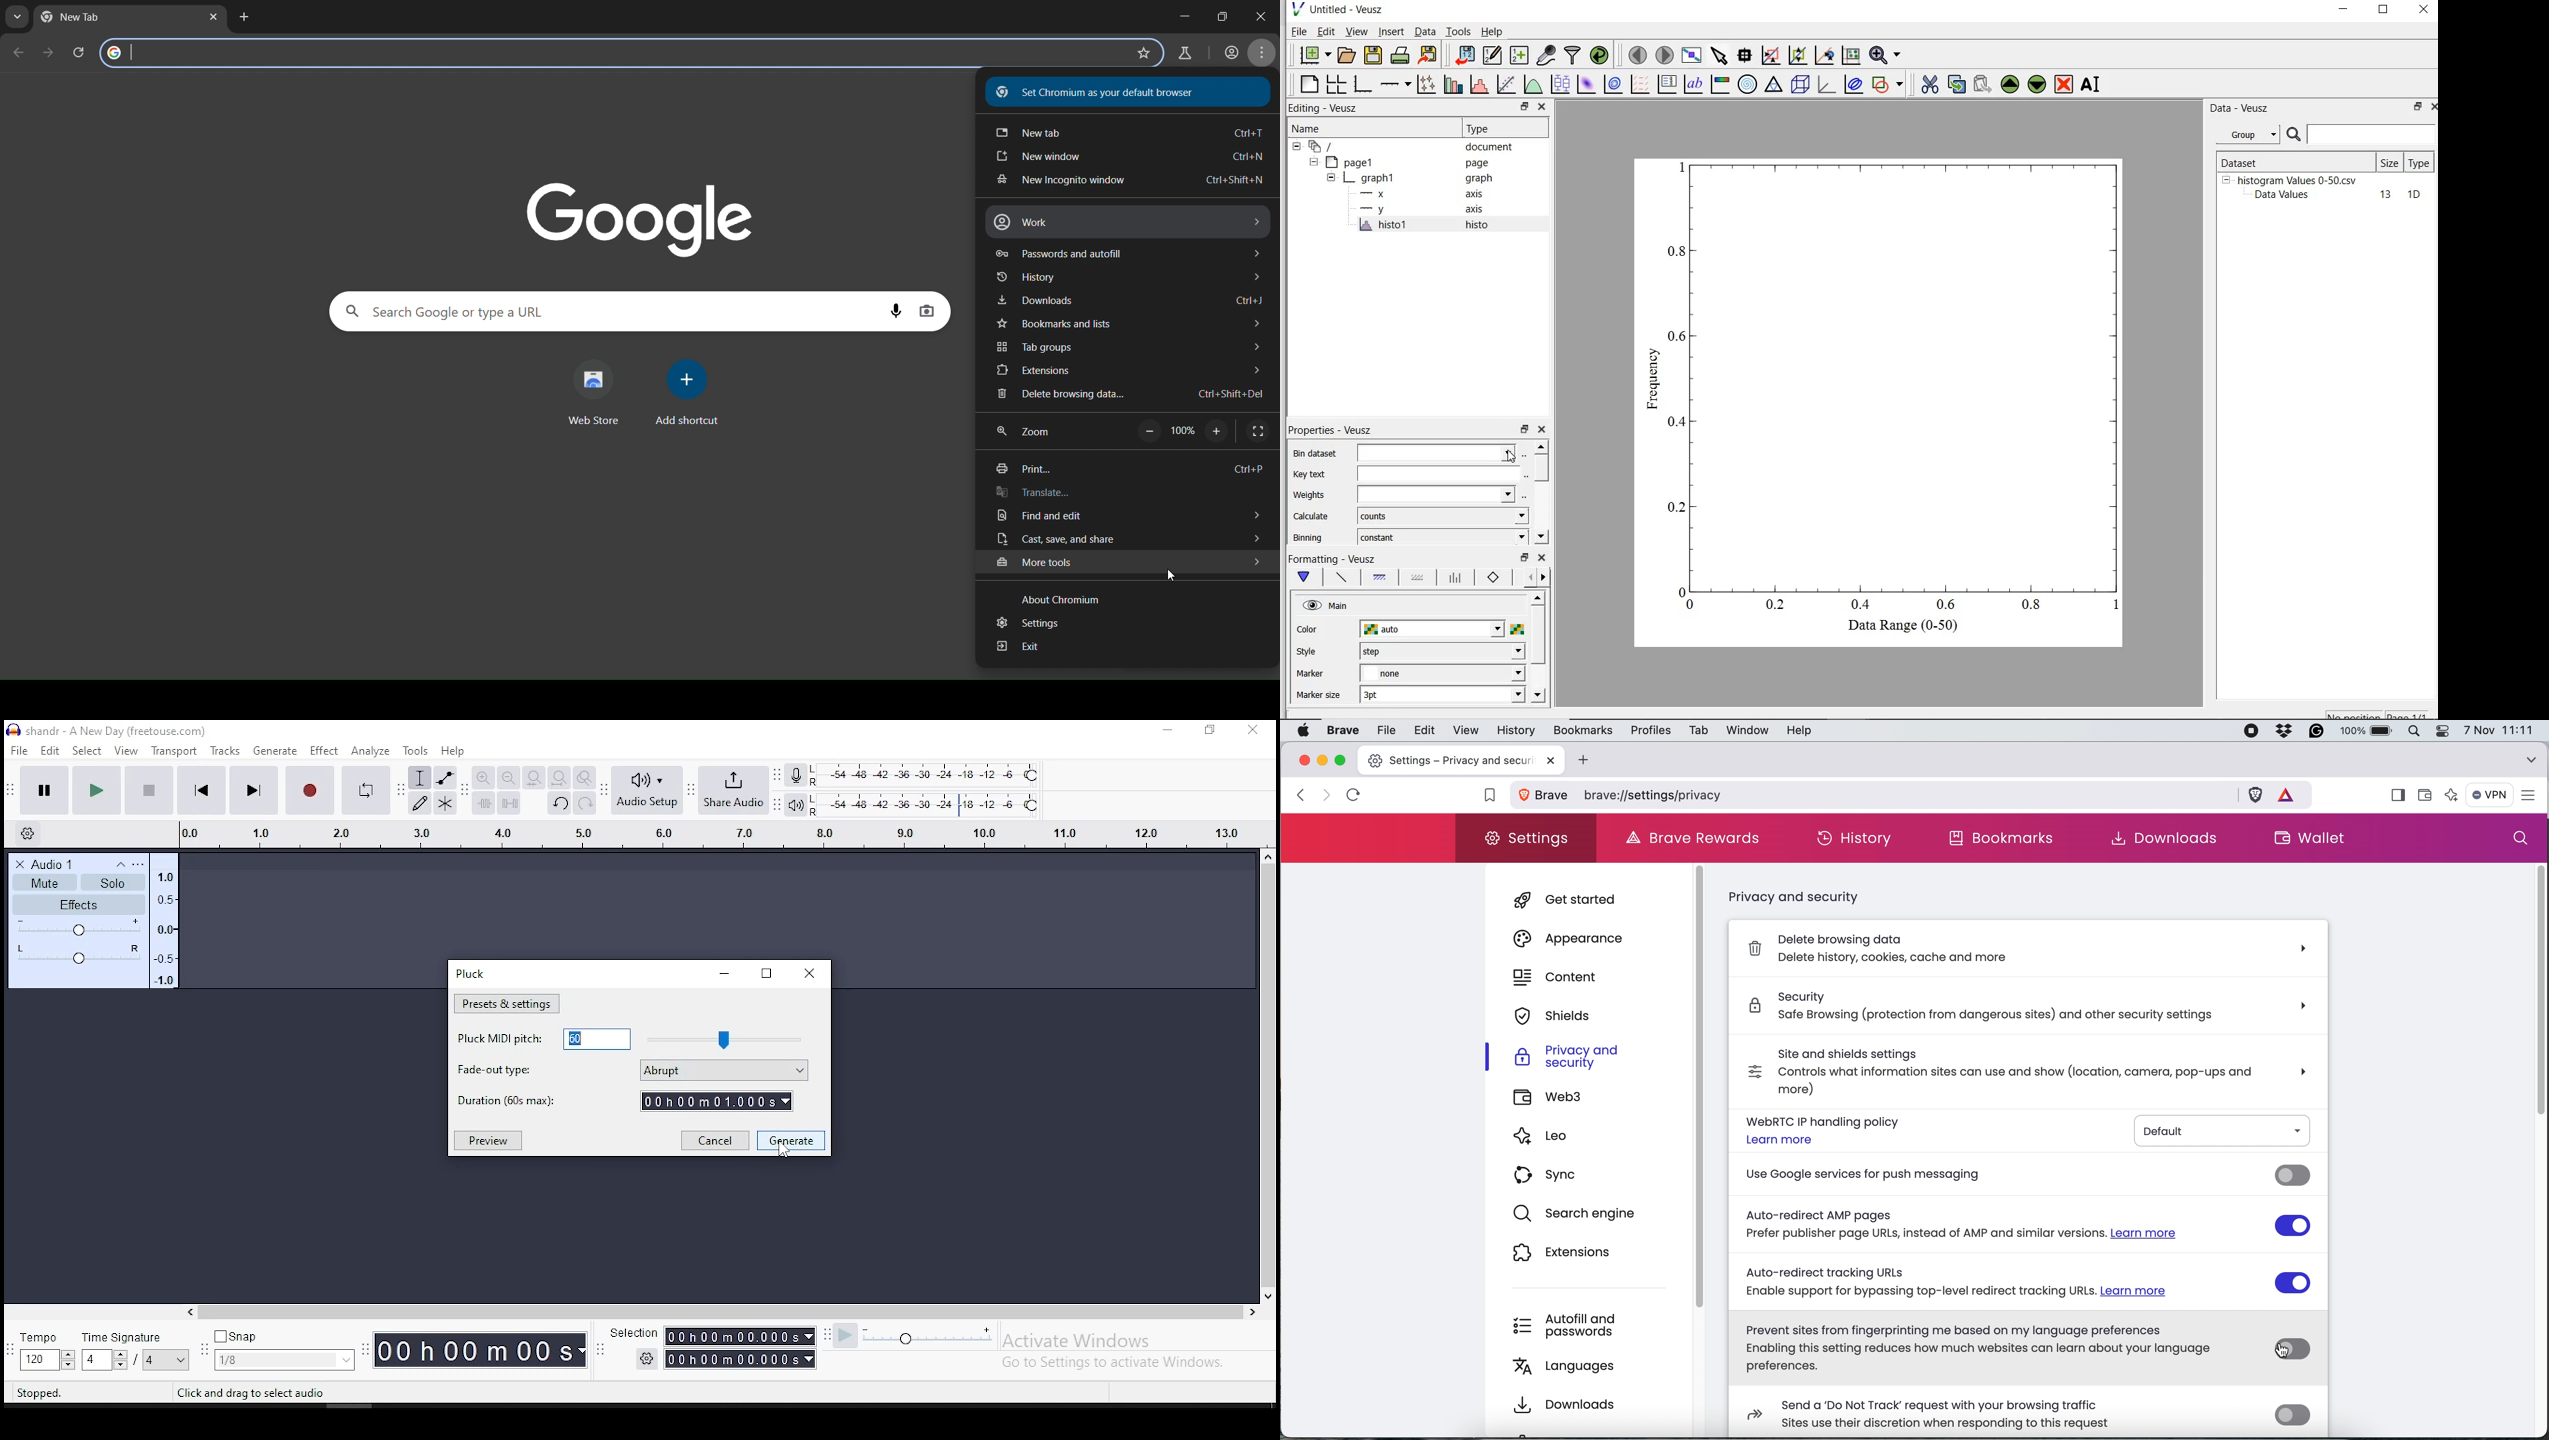 The width and height of the screenshot is (2576, 1456). What do you see at coordinates (1437, 453) in the screenshot?
I see `input bin dataset` at bounding box center [1437, 453].